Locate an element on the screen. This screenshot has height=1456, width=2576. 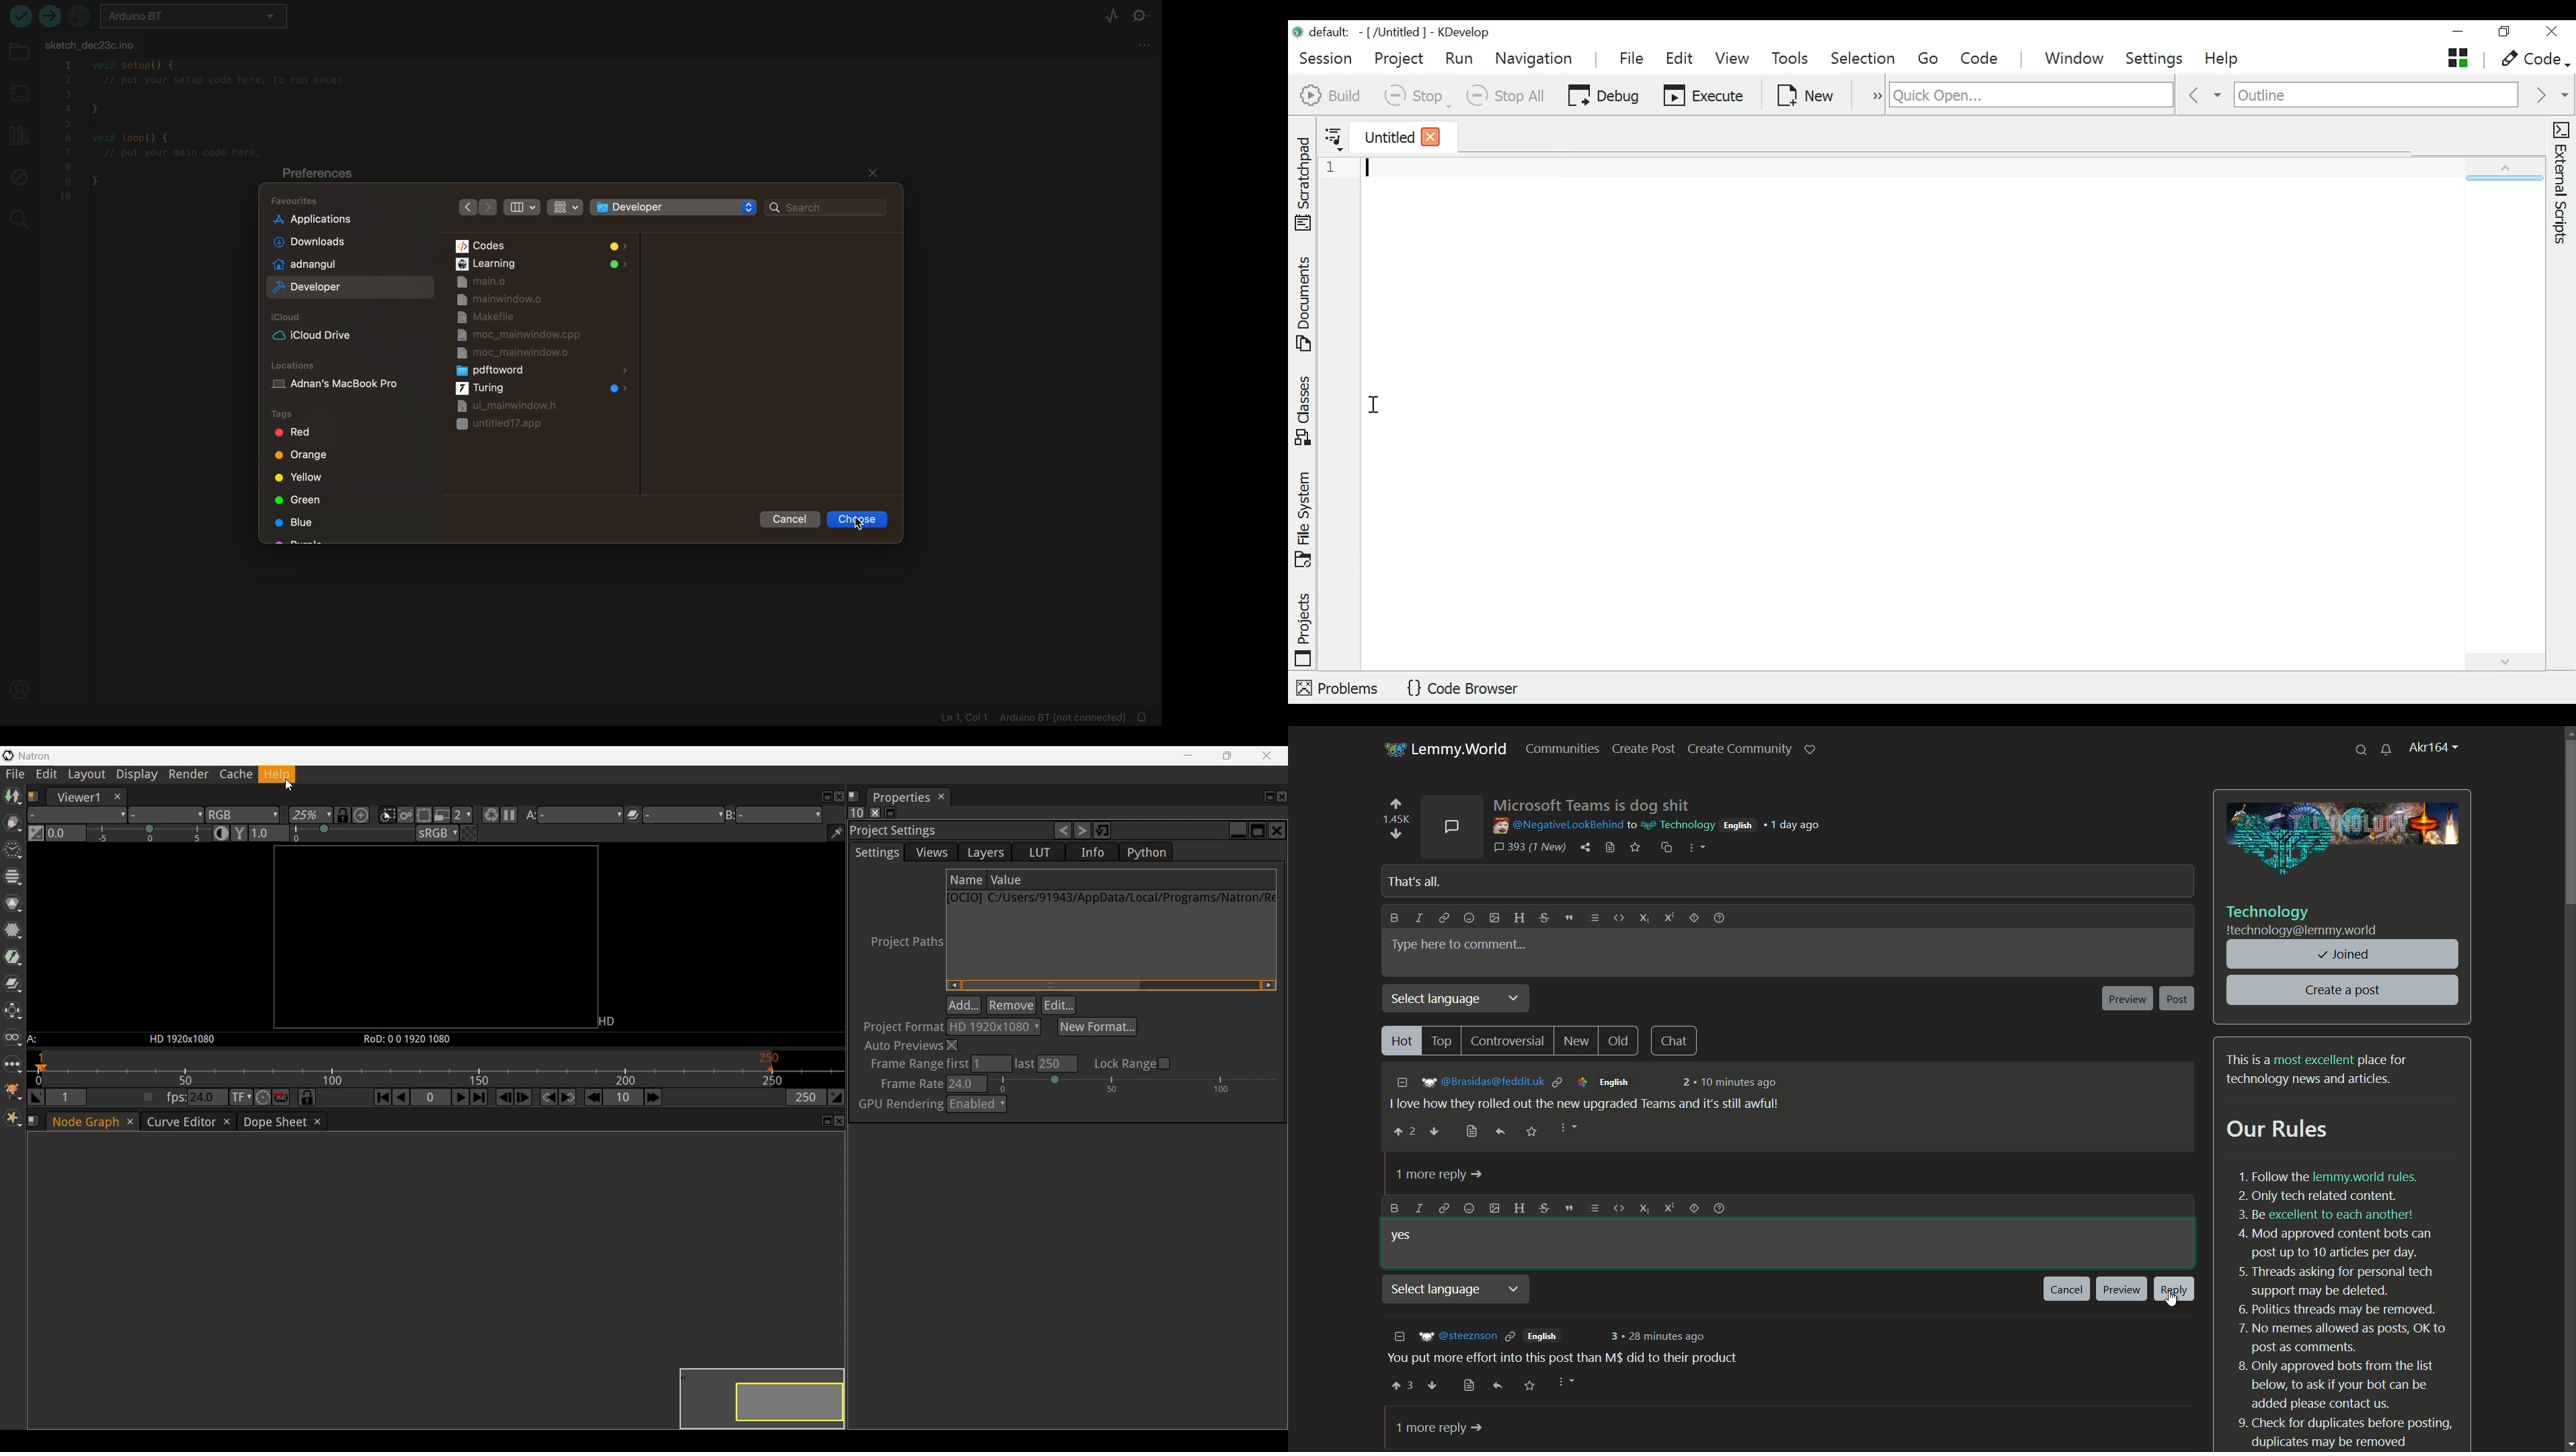
top is located at coordinates (1444, 1040).